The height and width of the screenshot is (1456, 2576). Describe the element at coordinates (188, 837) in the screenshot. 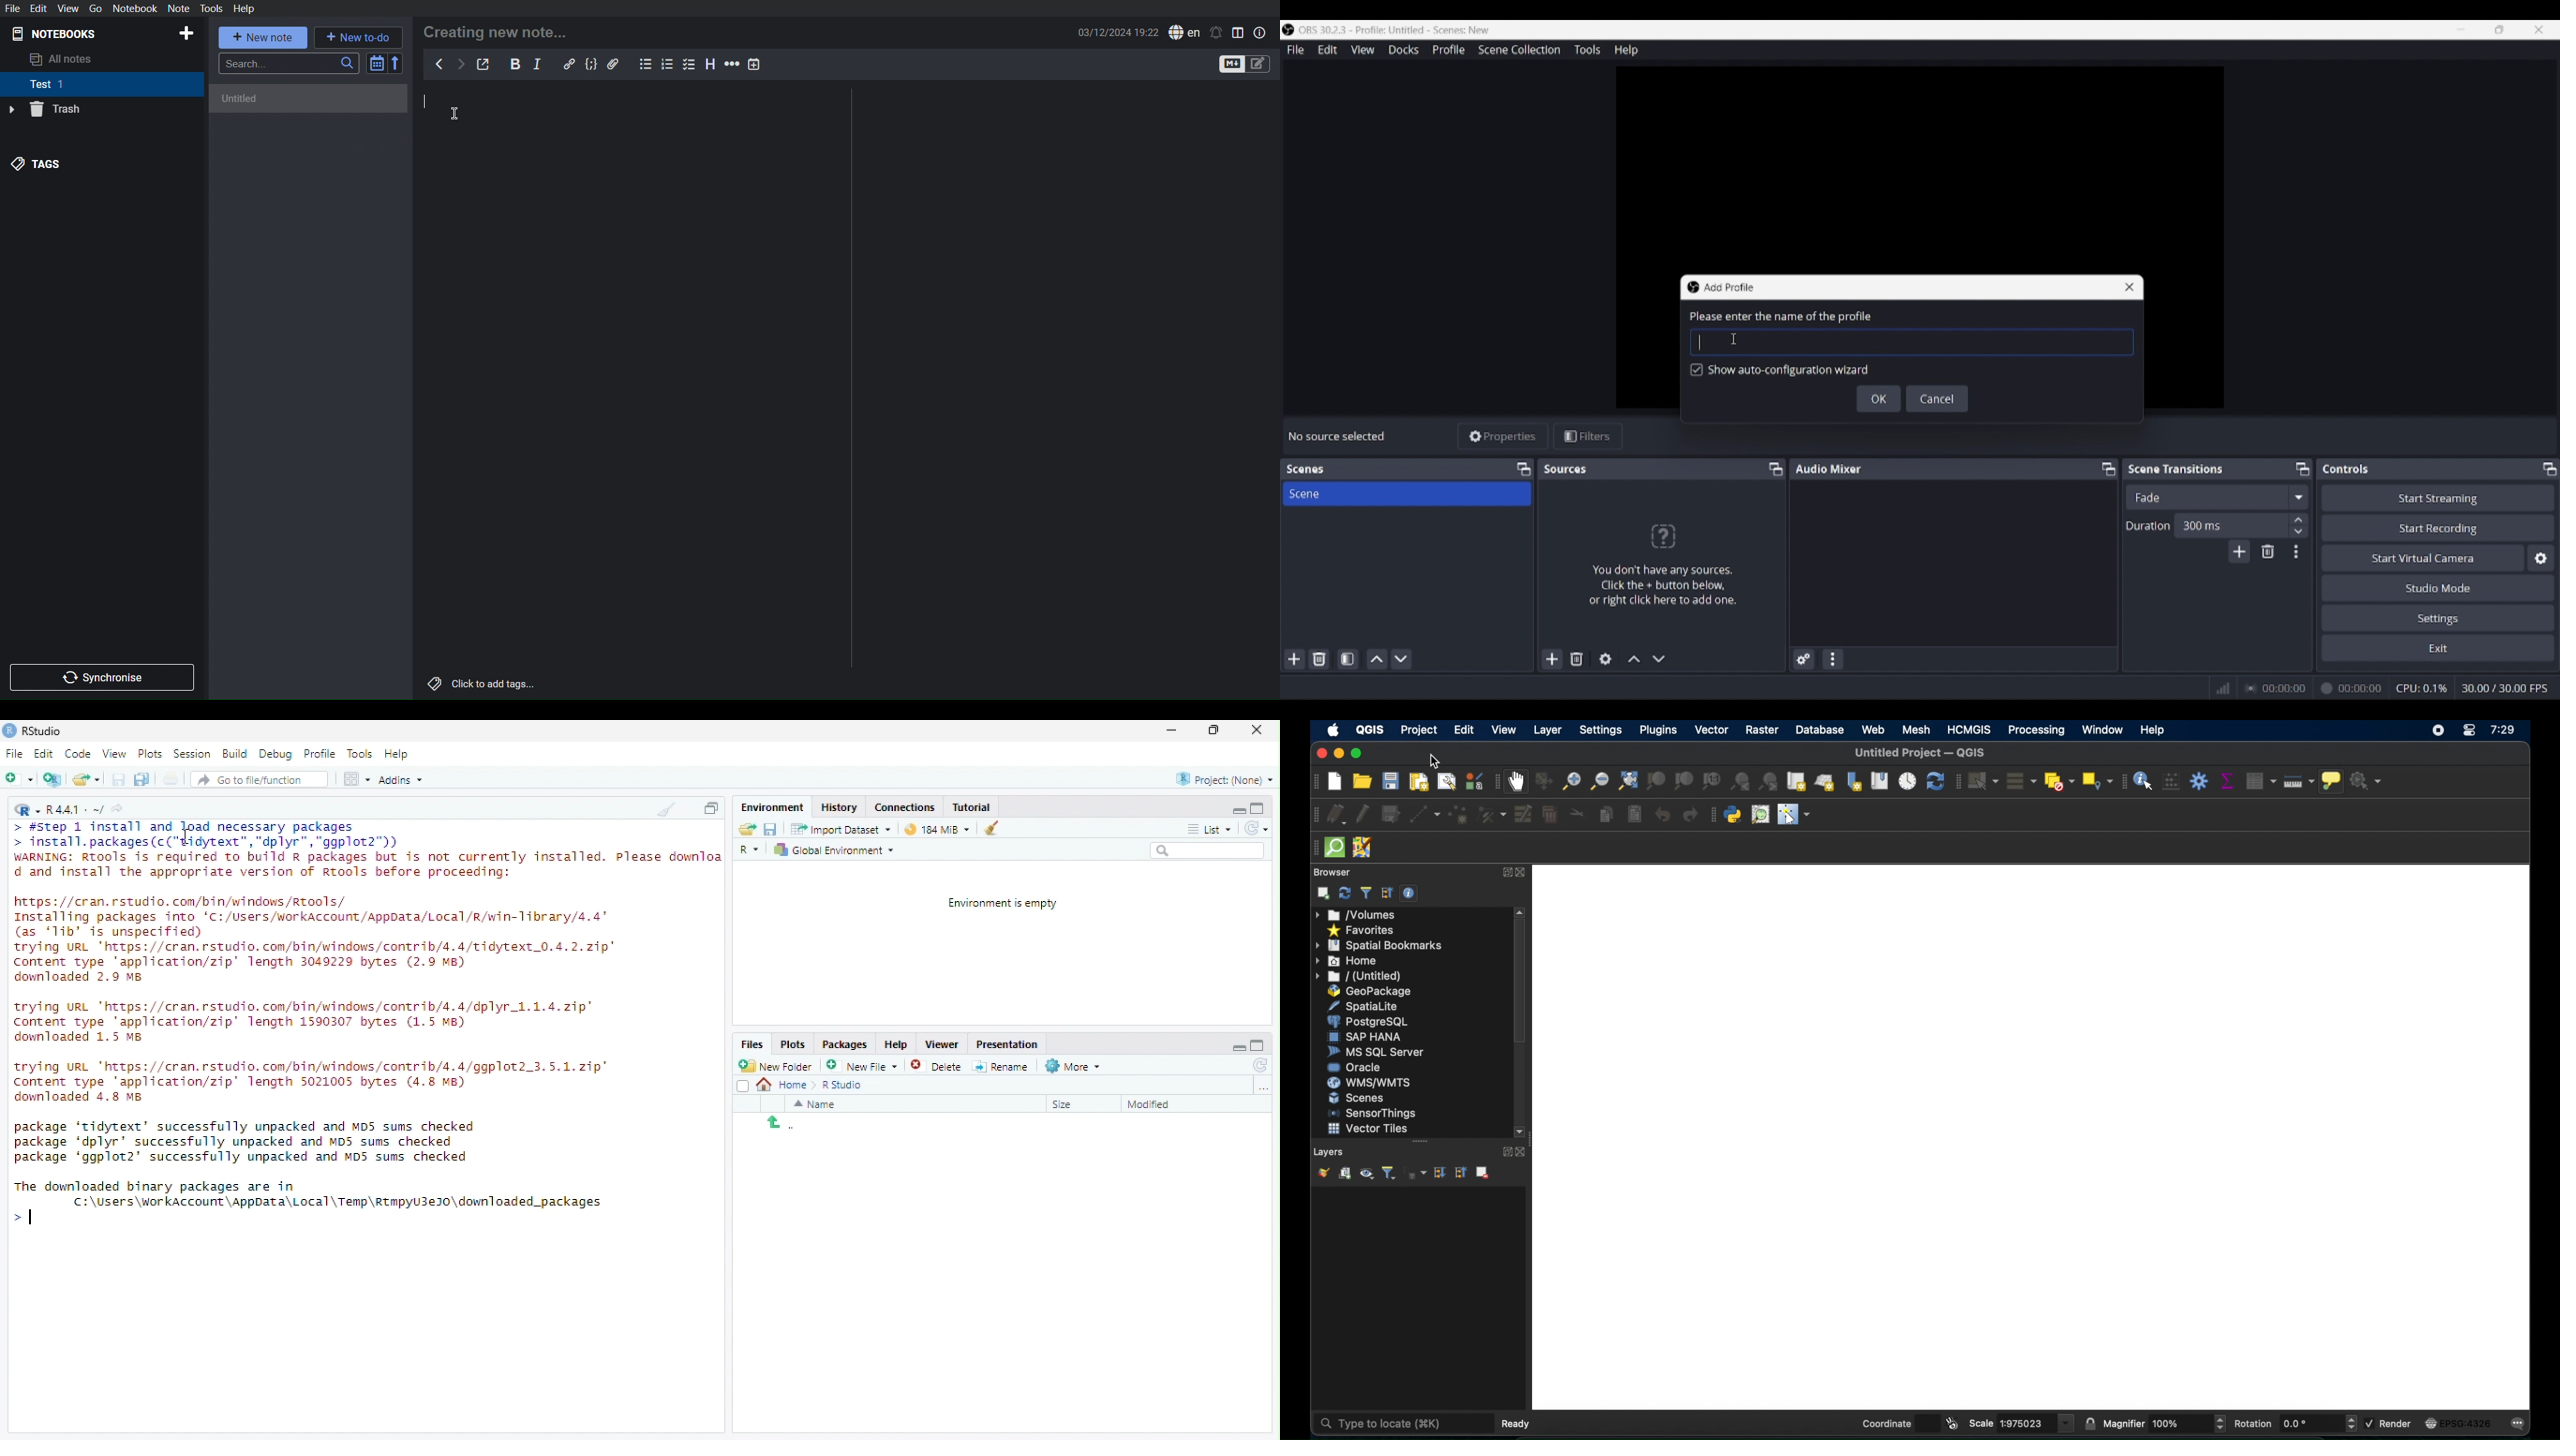

I see `Cursor` at that location.